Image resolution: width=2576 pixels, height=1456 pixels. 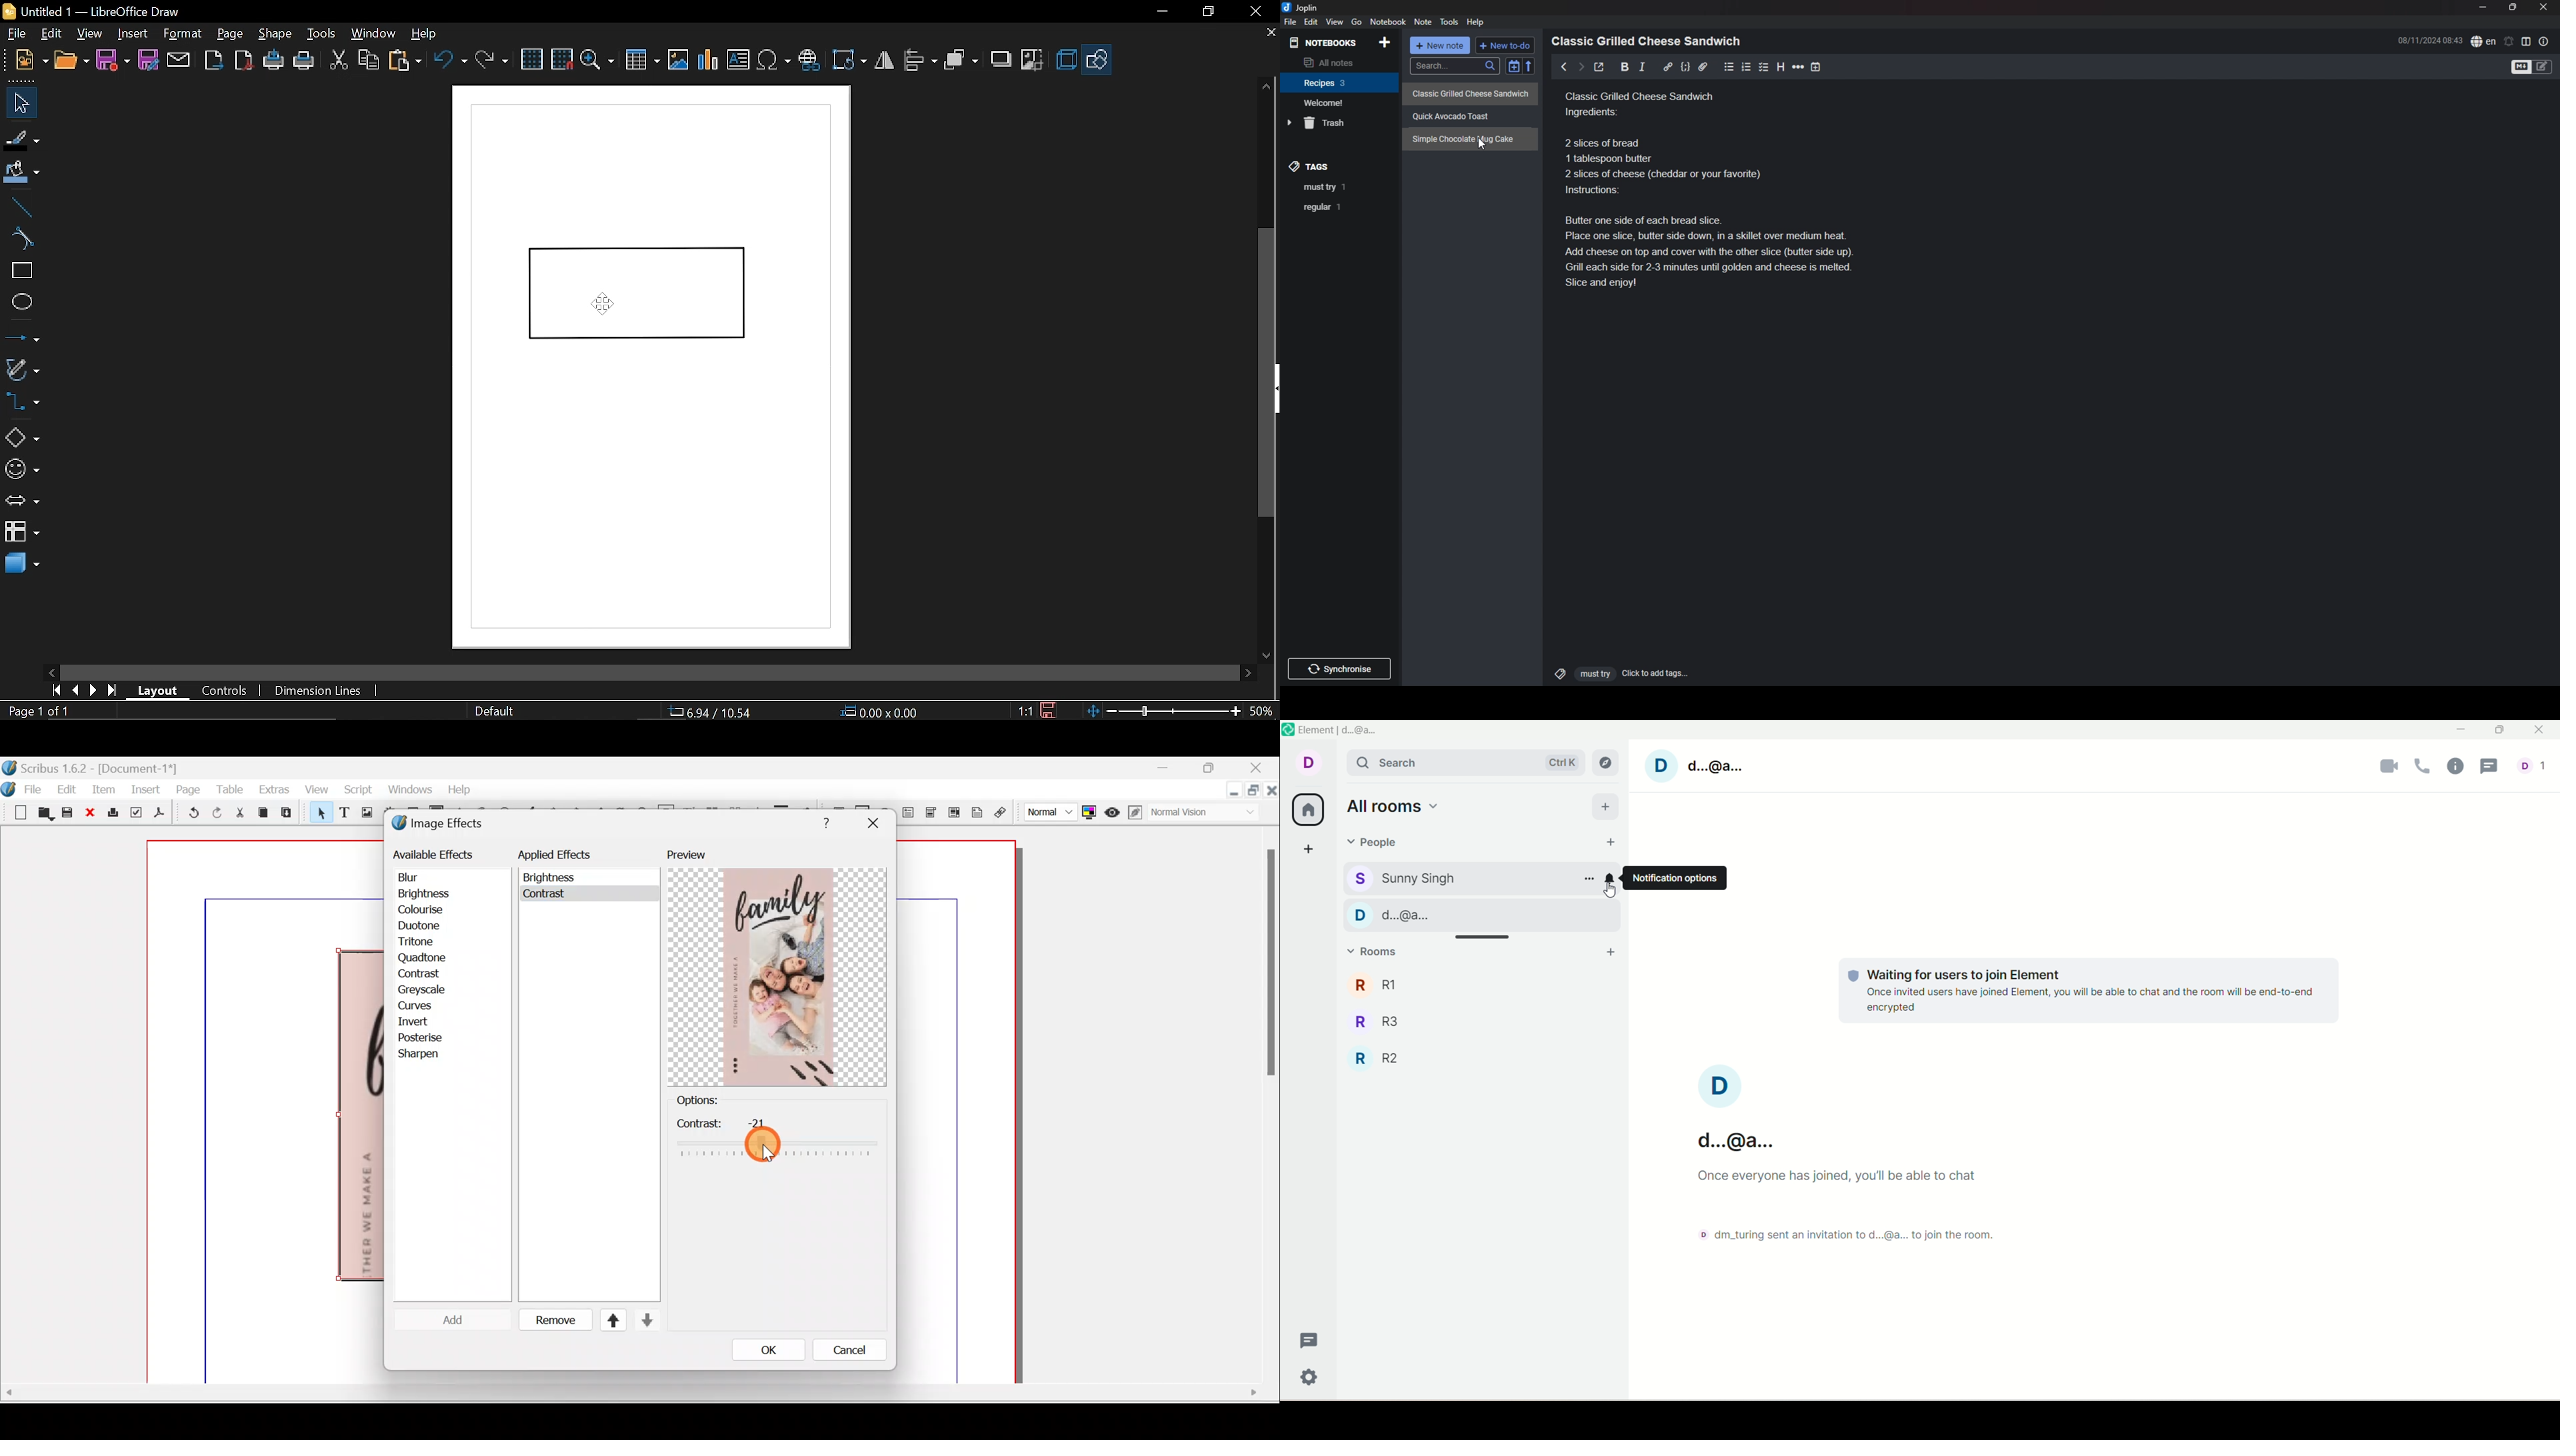 What do you see at coordinates (189, 789) in the screenshot?
I see `Page` at bounding box center [189, 789].